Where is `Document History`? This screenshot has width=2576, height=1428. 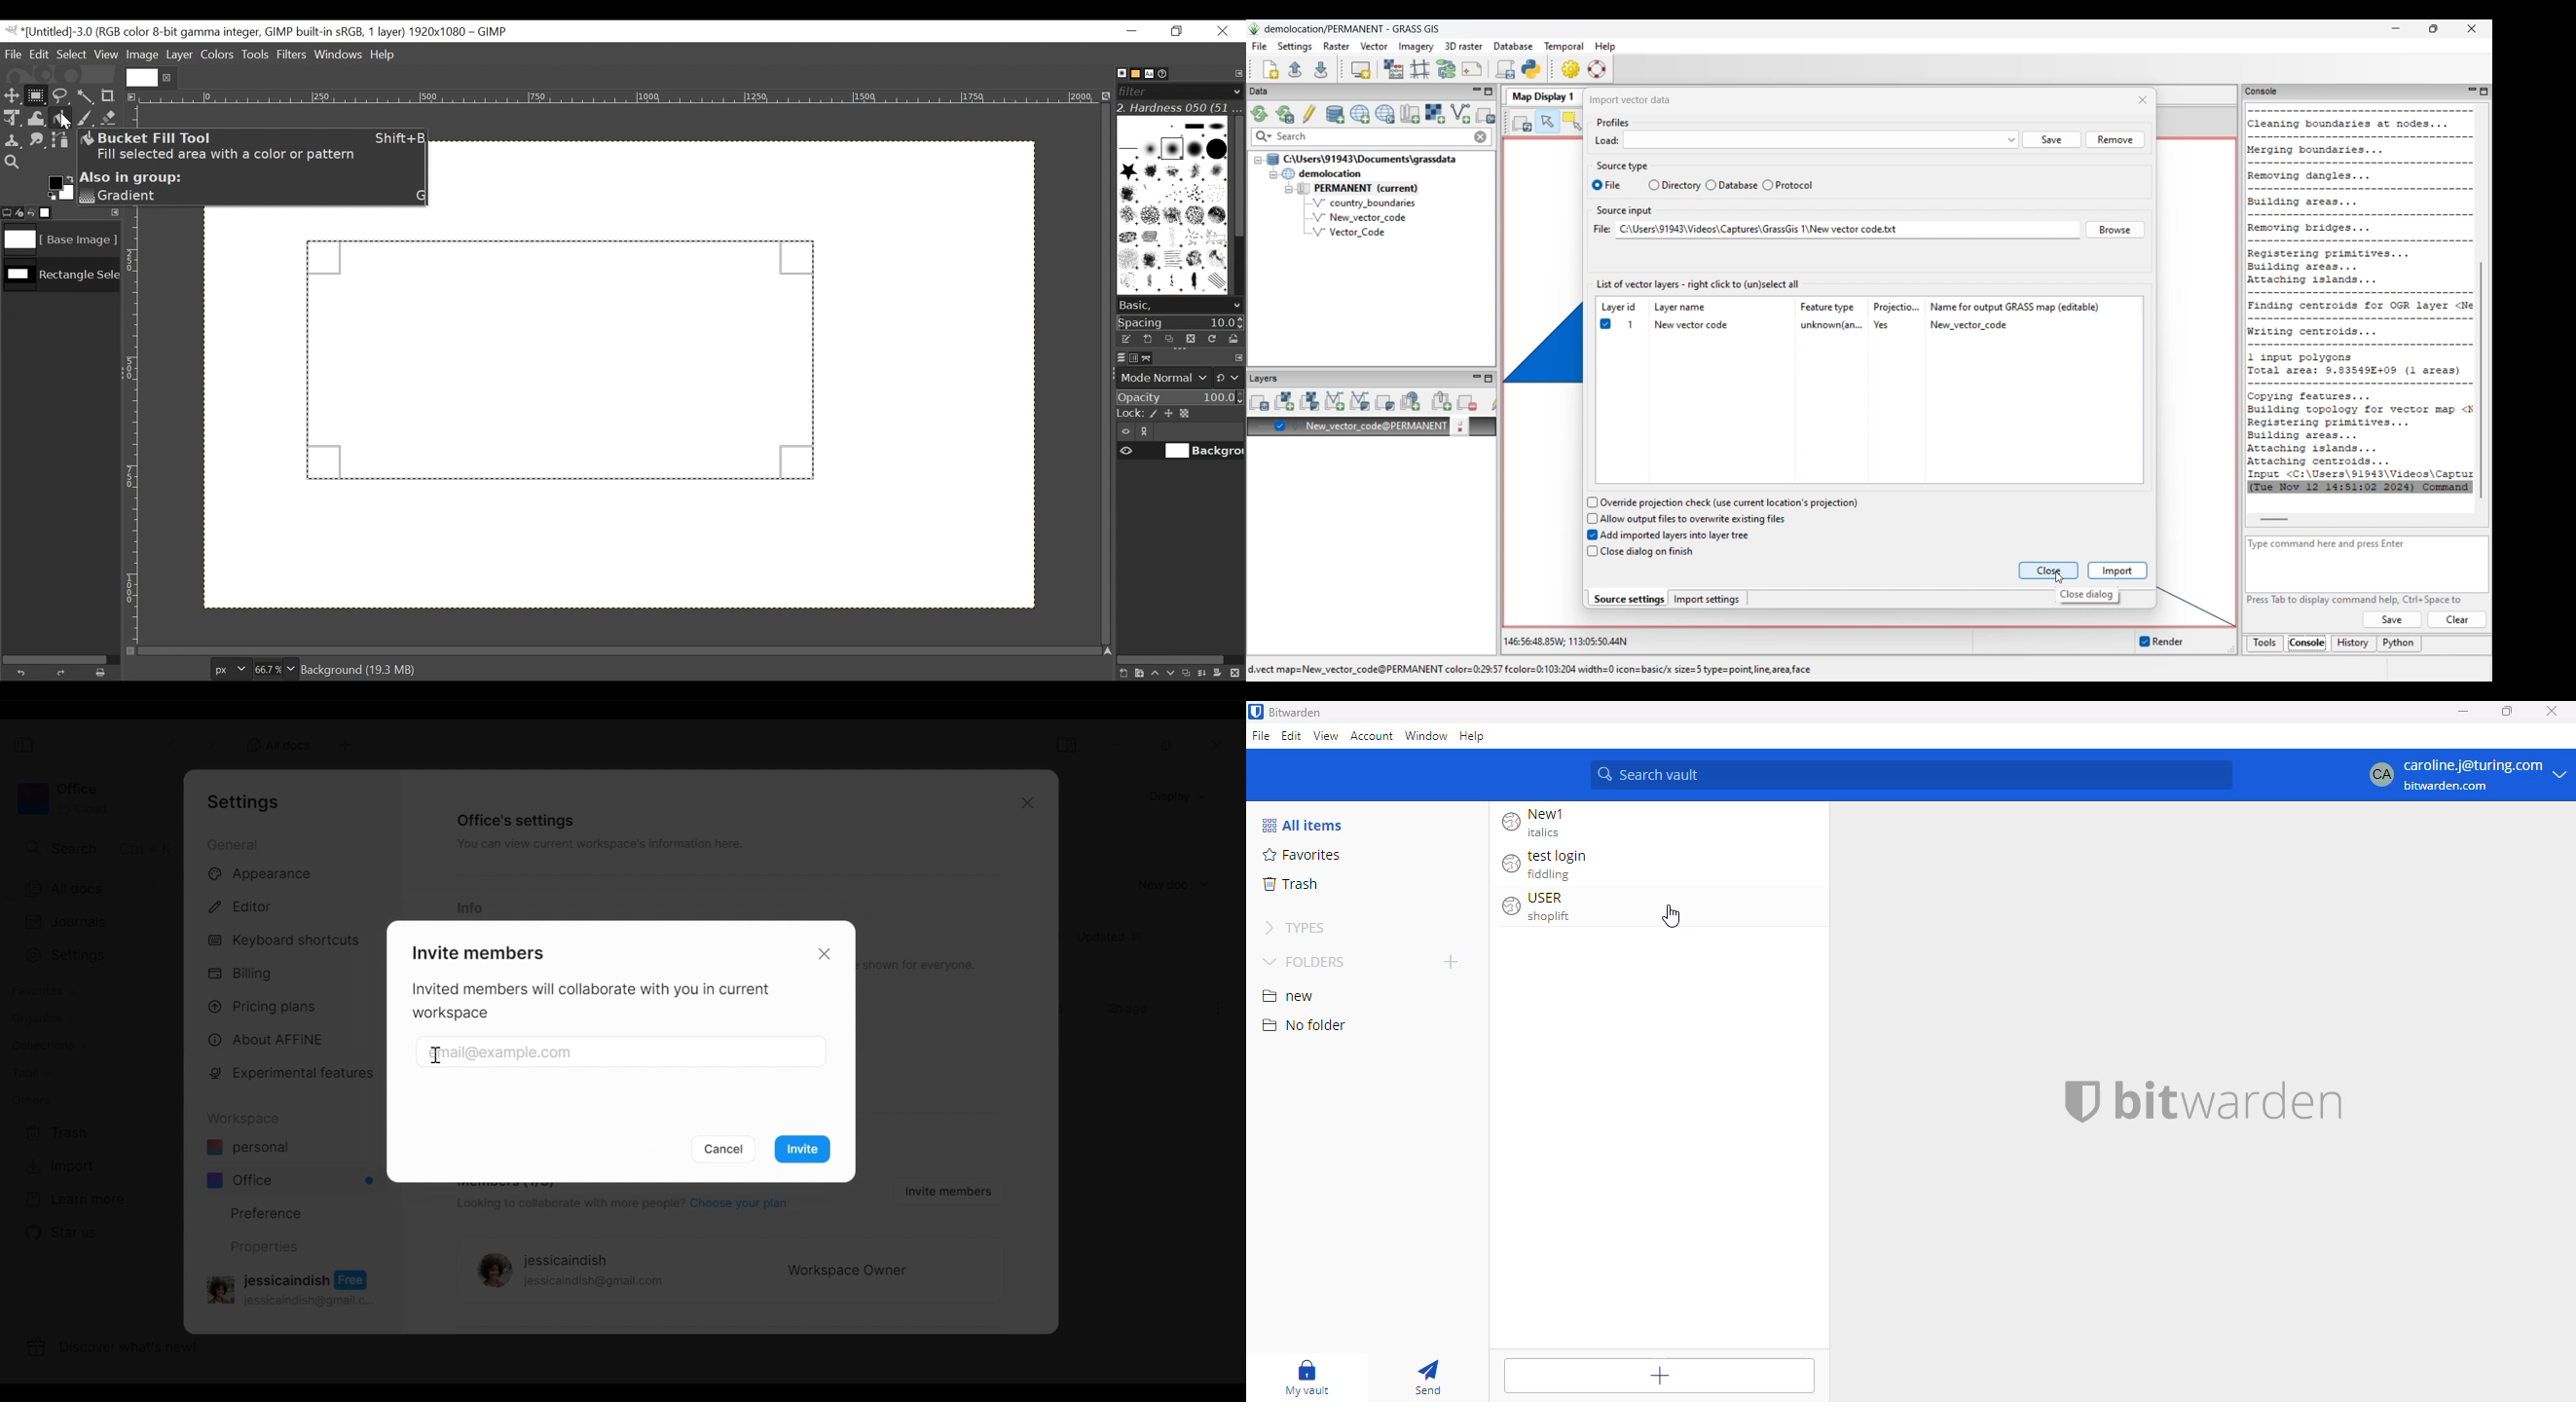 Document History is located at coordinates (1168, 73).